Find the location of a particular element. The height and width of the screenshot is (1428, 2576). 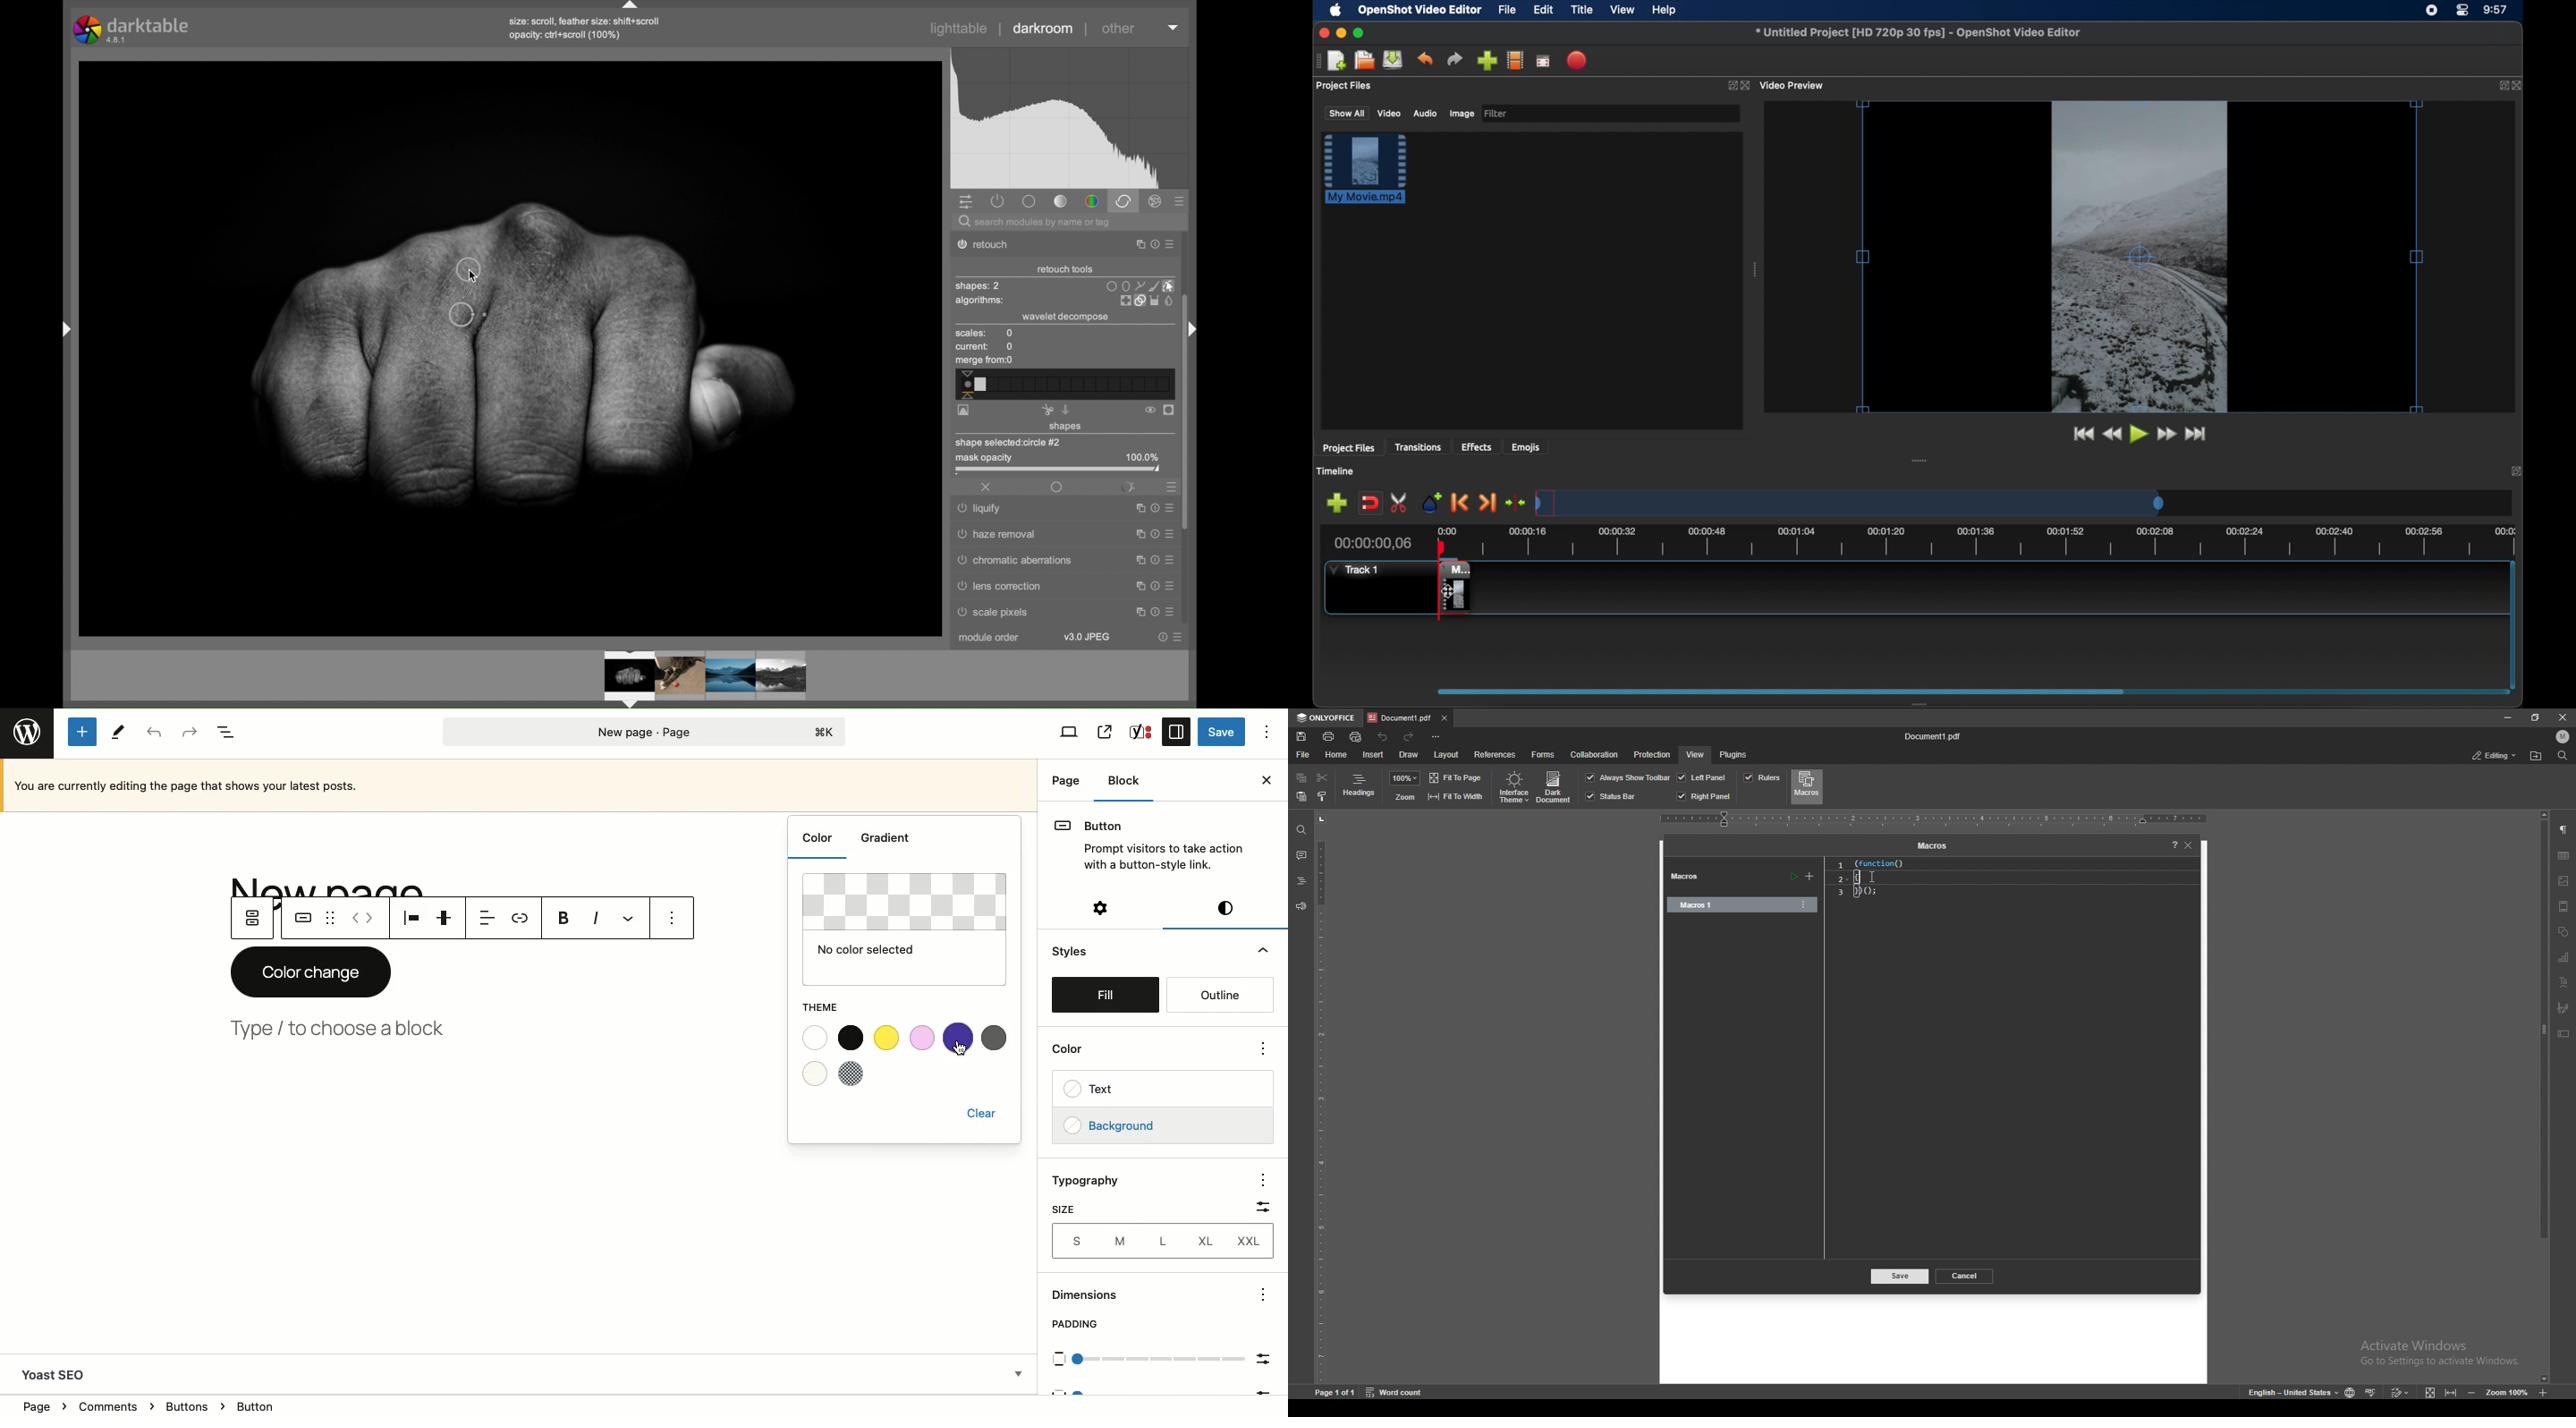

left panel is located at coordinates (1702, 777).